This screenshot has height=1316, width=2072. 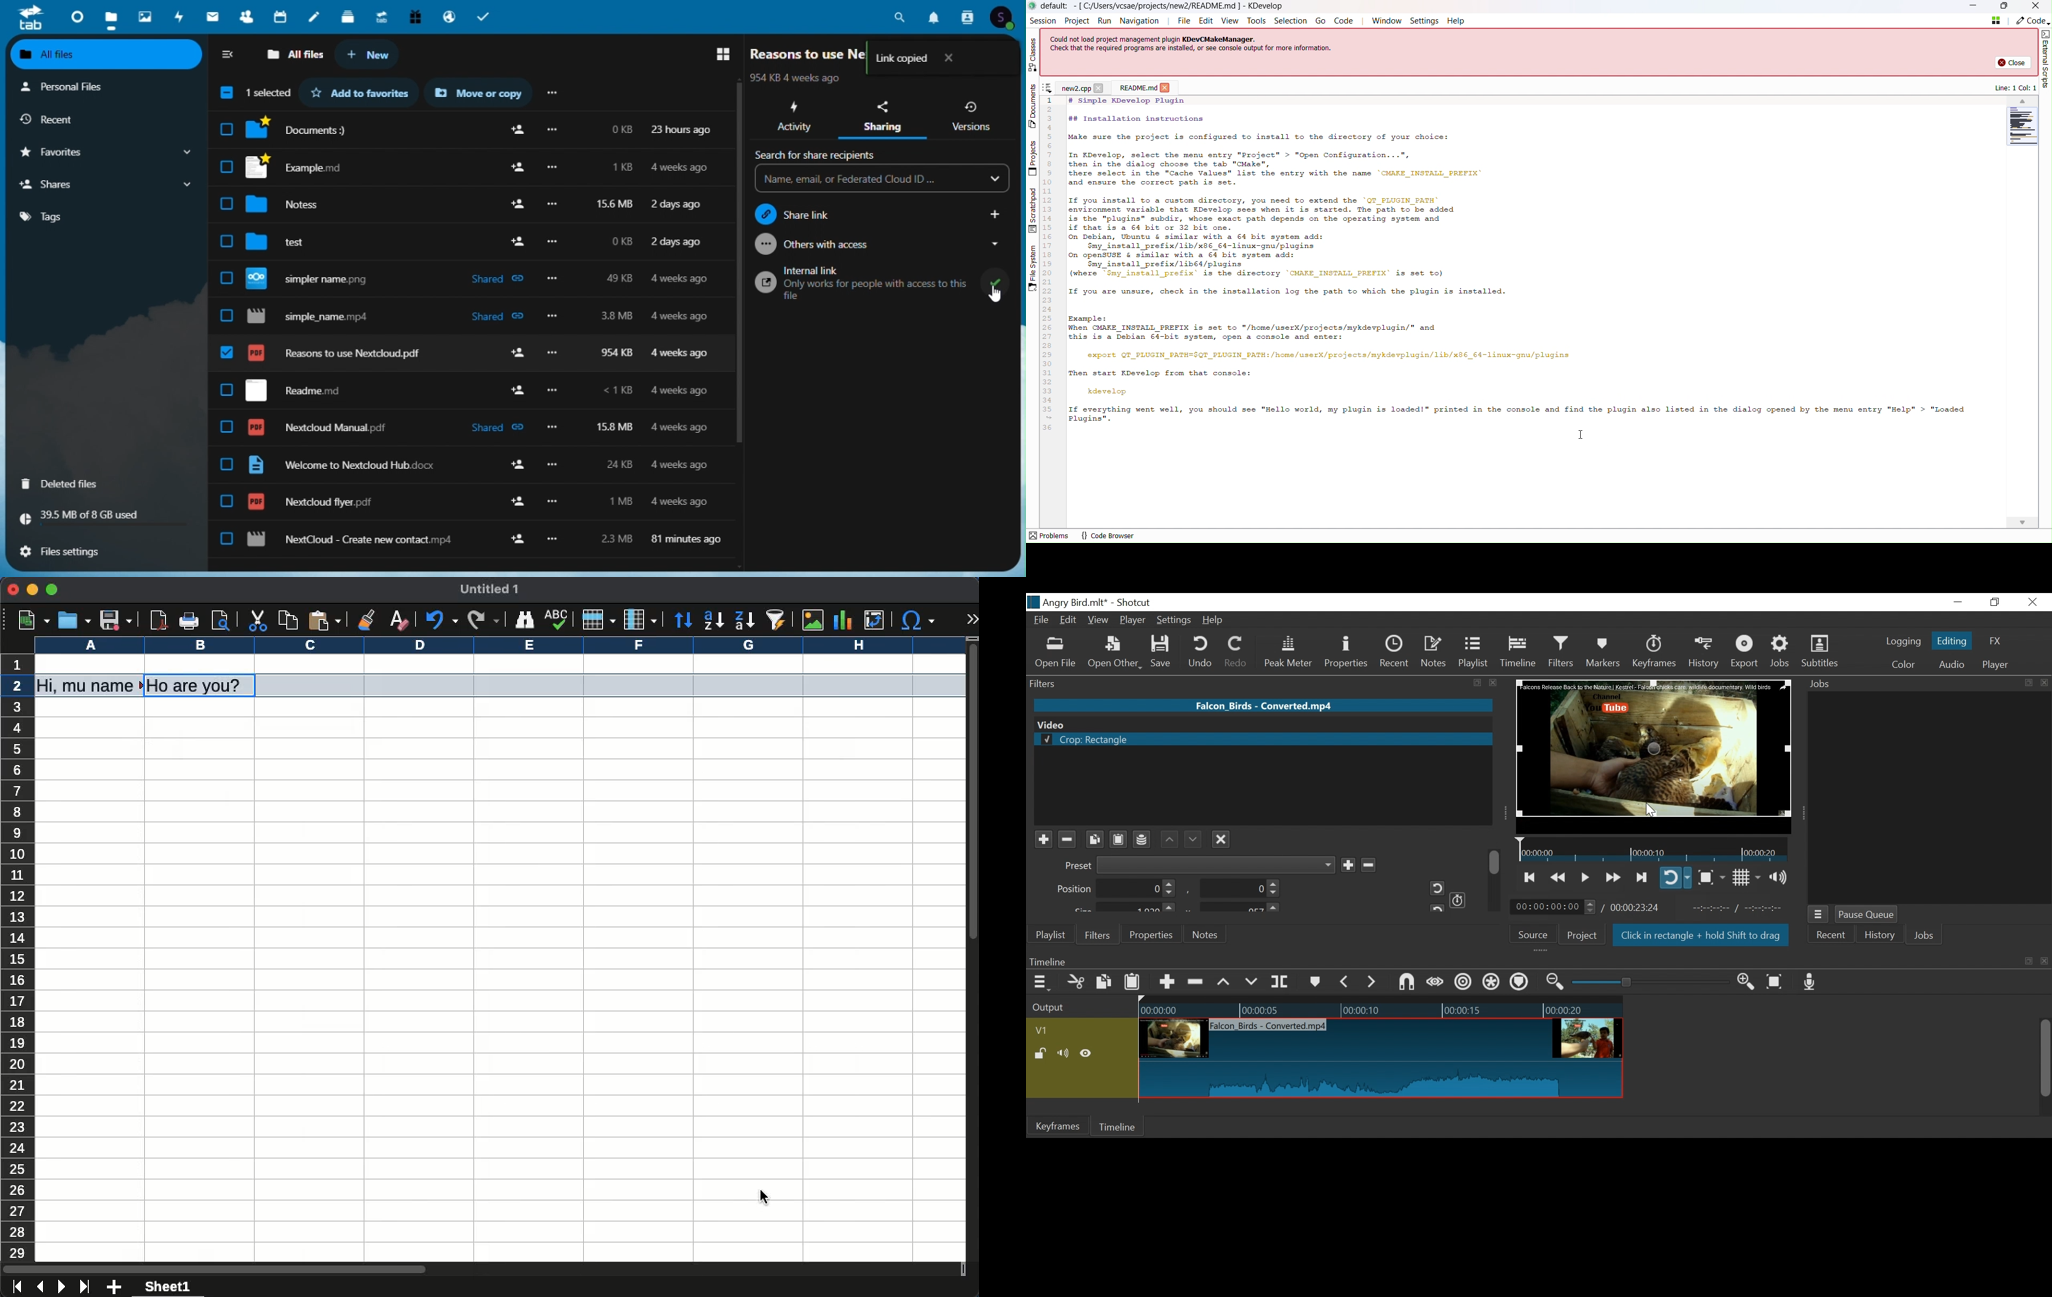 I want to click on close, so click(x=12, y=589).